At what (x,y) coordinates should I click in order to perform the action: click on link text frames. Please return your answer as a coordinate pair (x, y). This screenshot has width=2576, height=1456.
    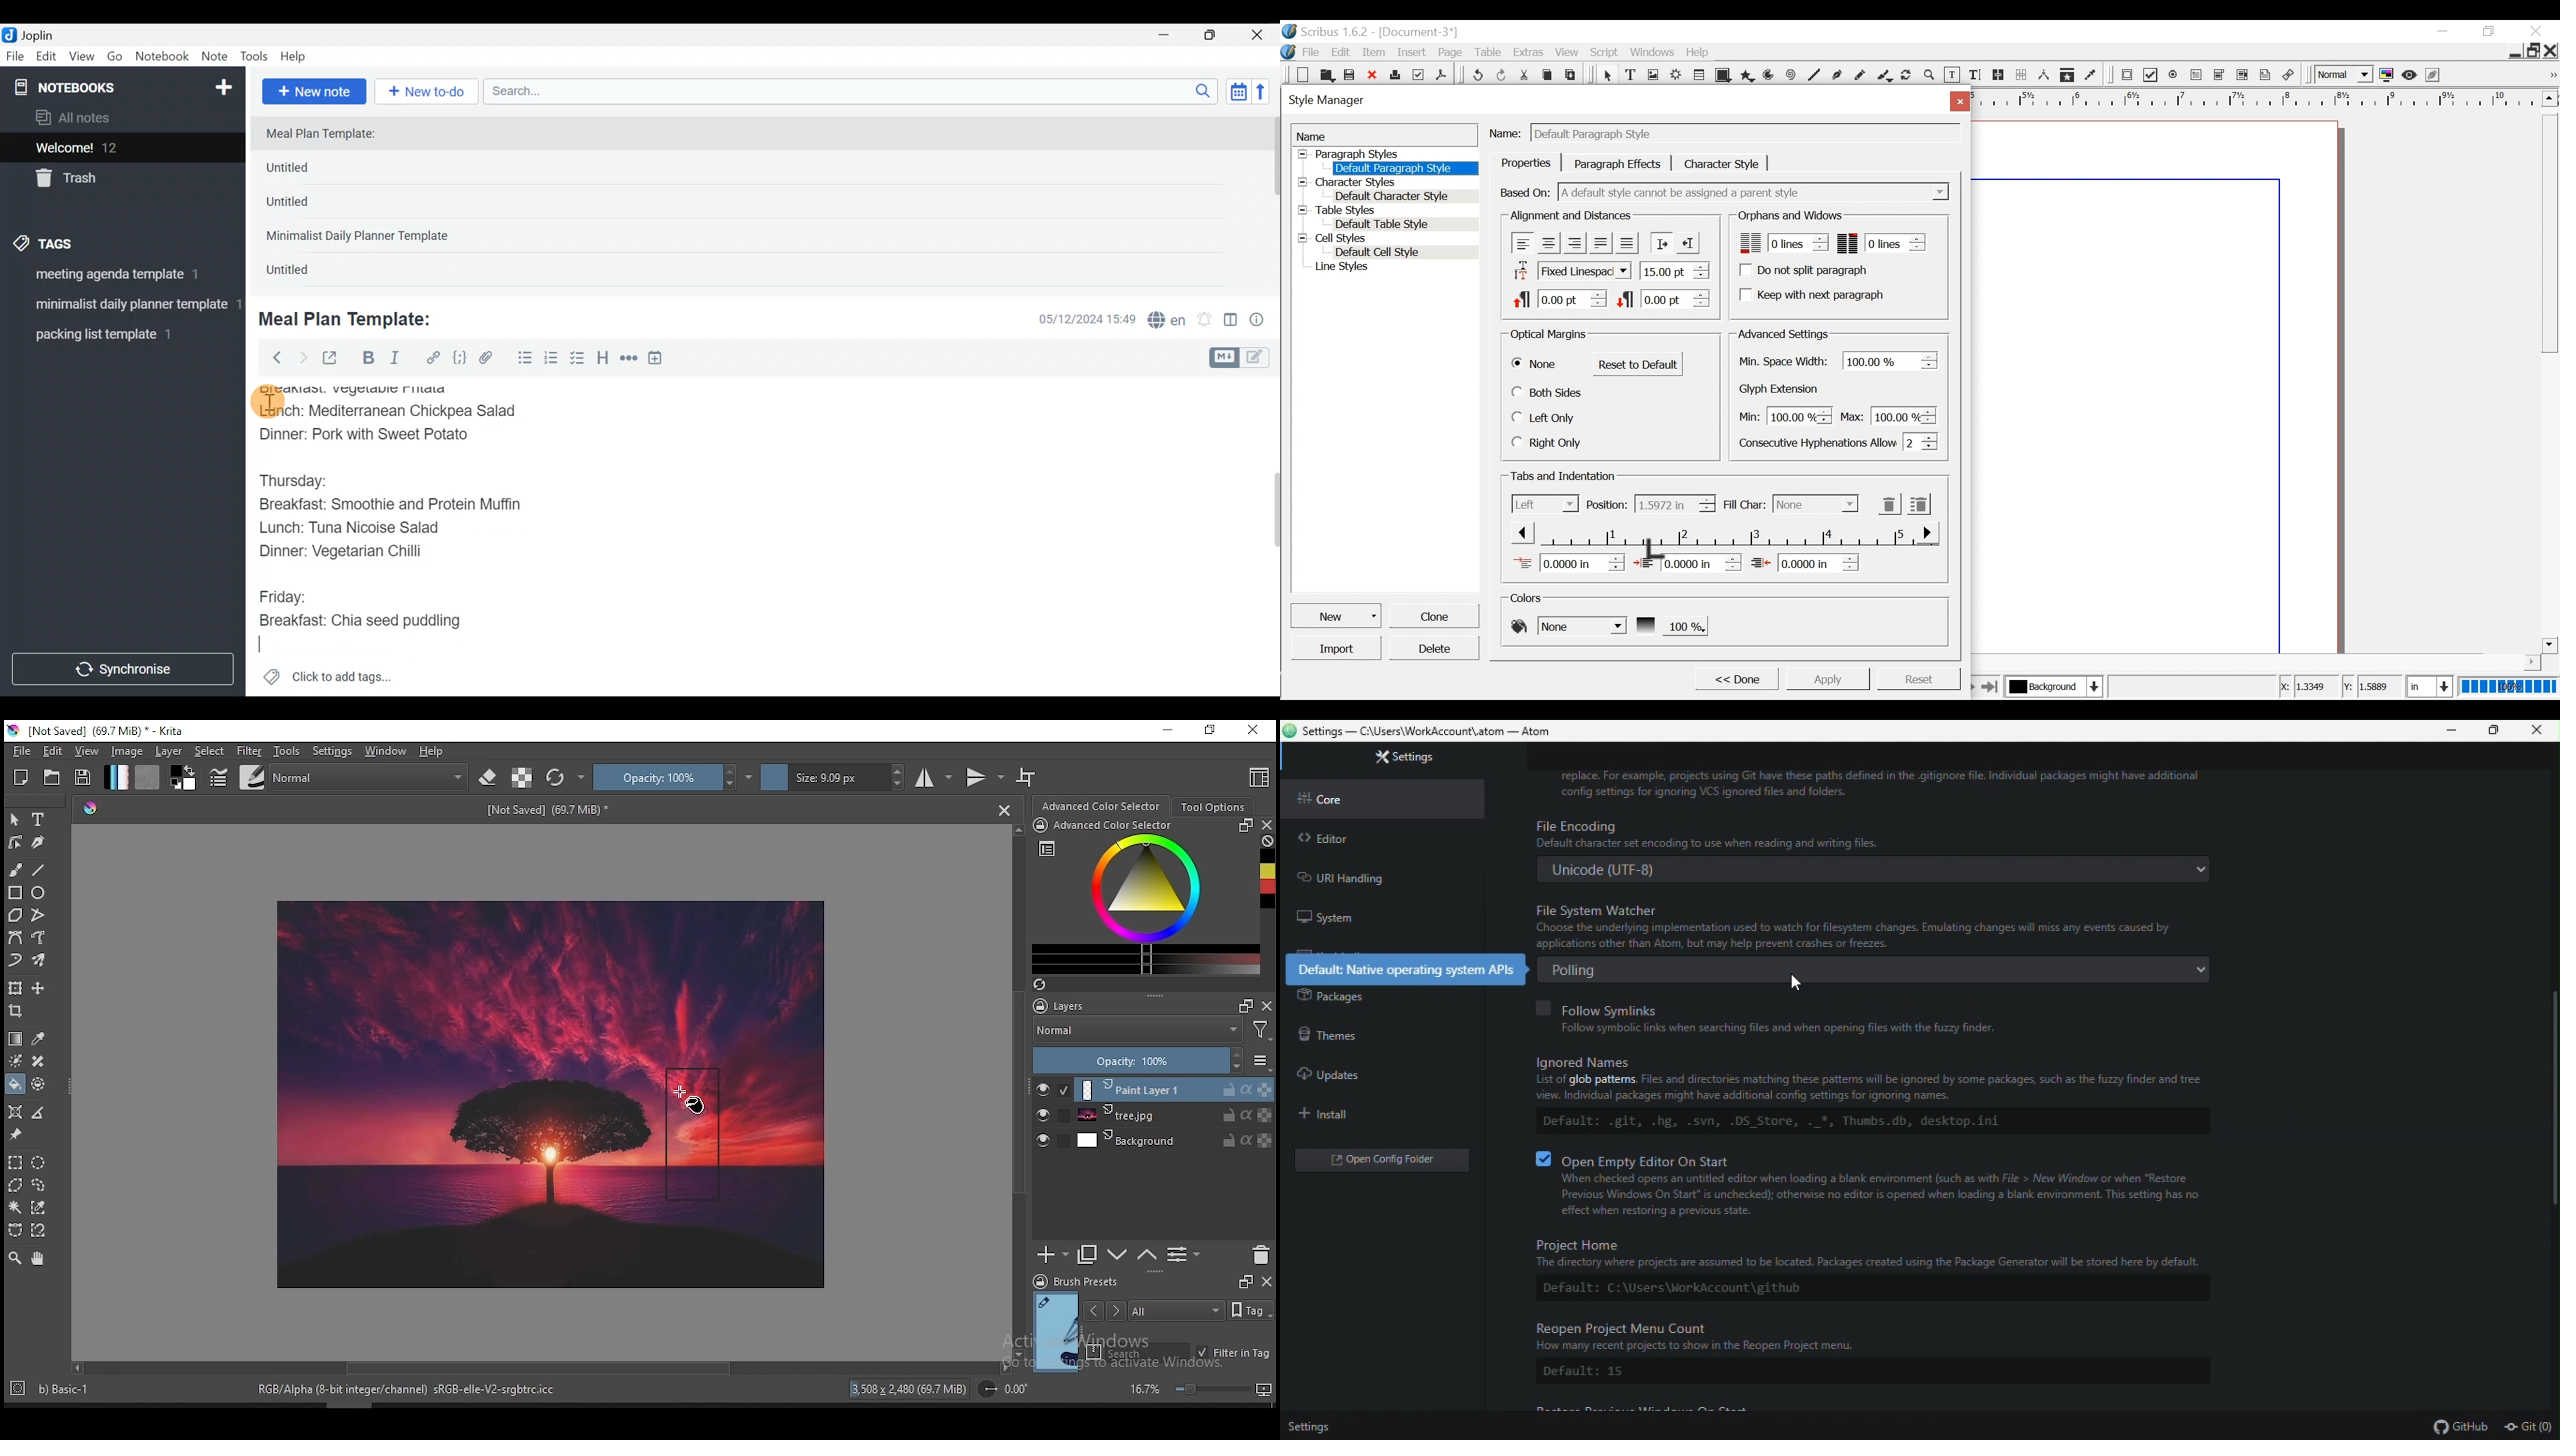
    Looking at the image, I should click on (1999, 75).